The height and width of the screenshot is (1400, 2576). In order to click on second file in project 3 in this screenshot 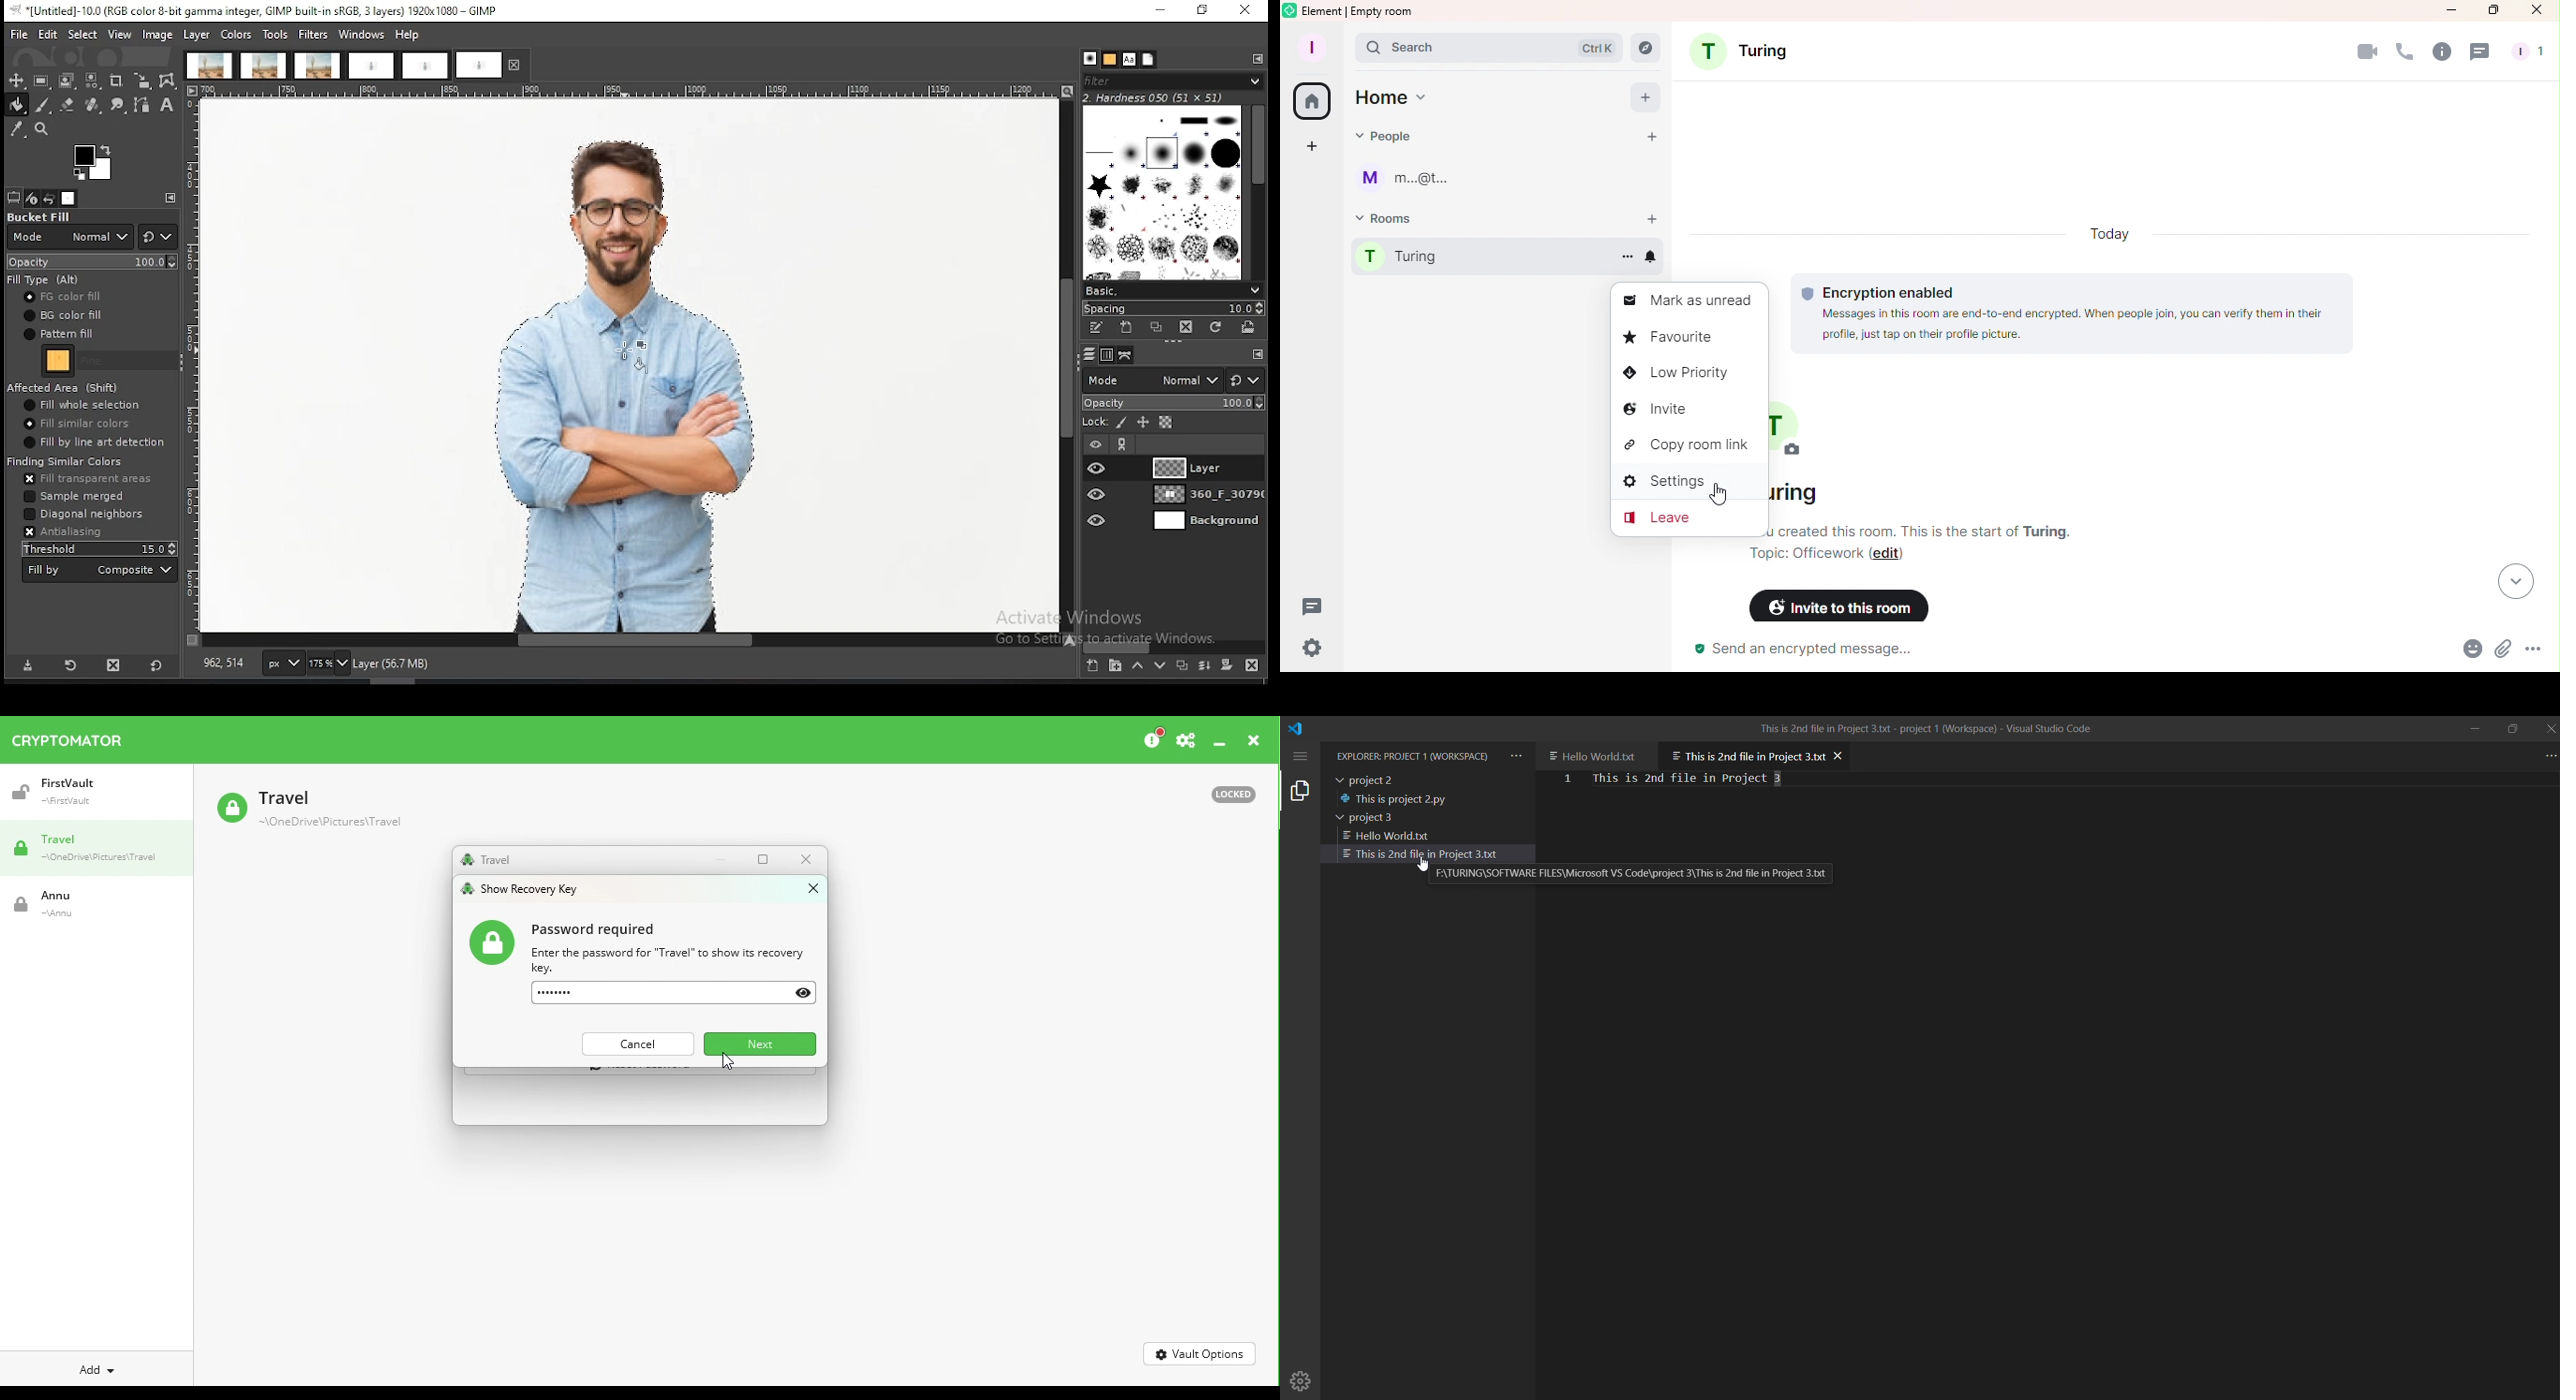, I will do `click(1436, 854)`.